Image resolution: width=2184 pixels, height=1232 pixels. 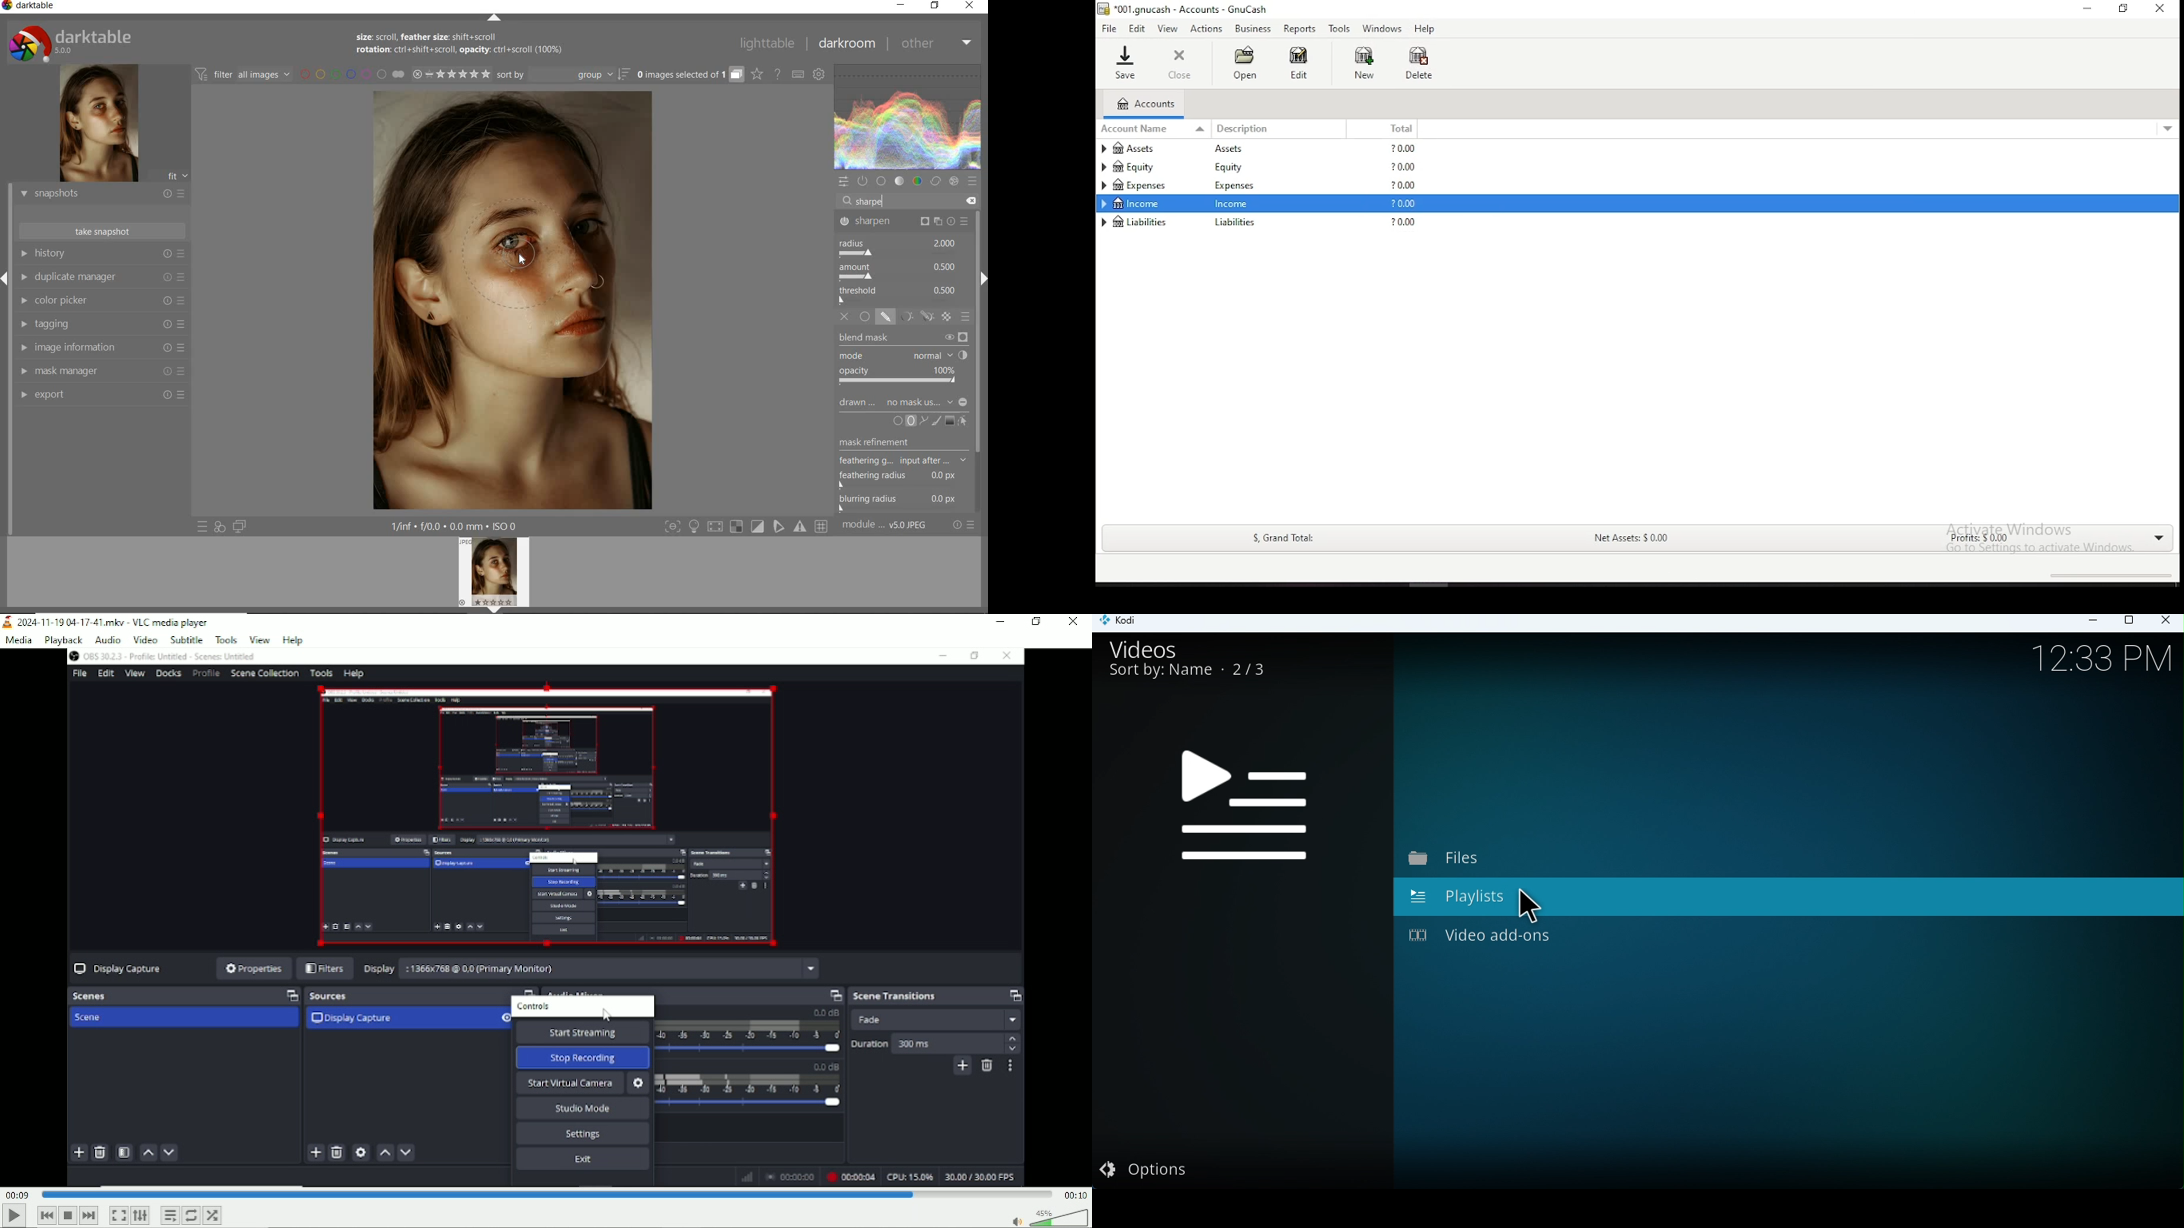 I want to click on color picker, so click(x=102, y=302).